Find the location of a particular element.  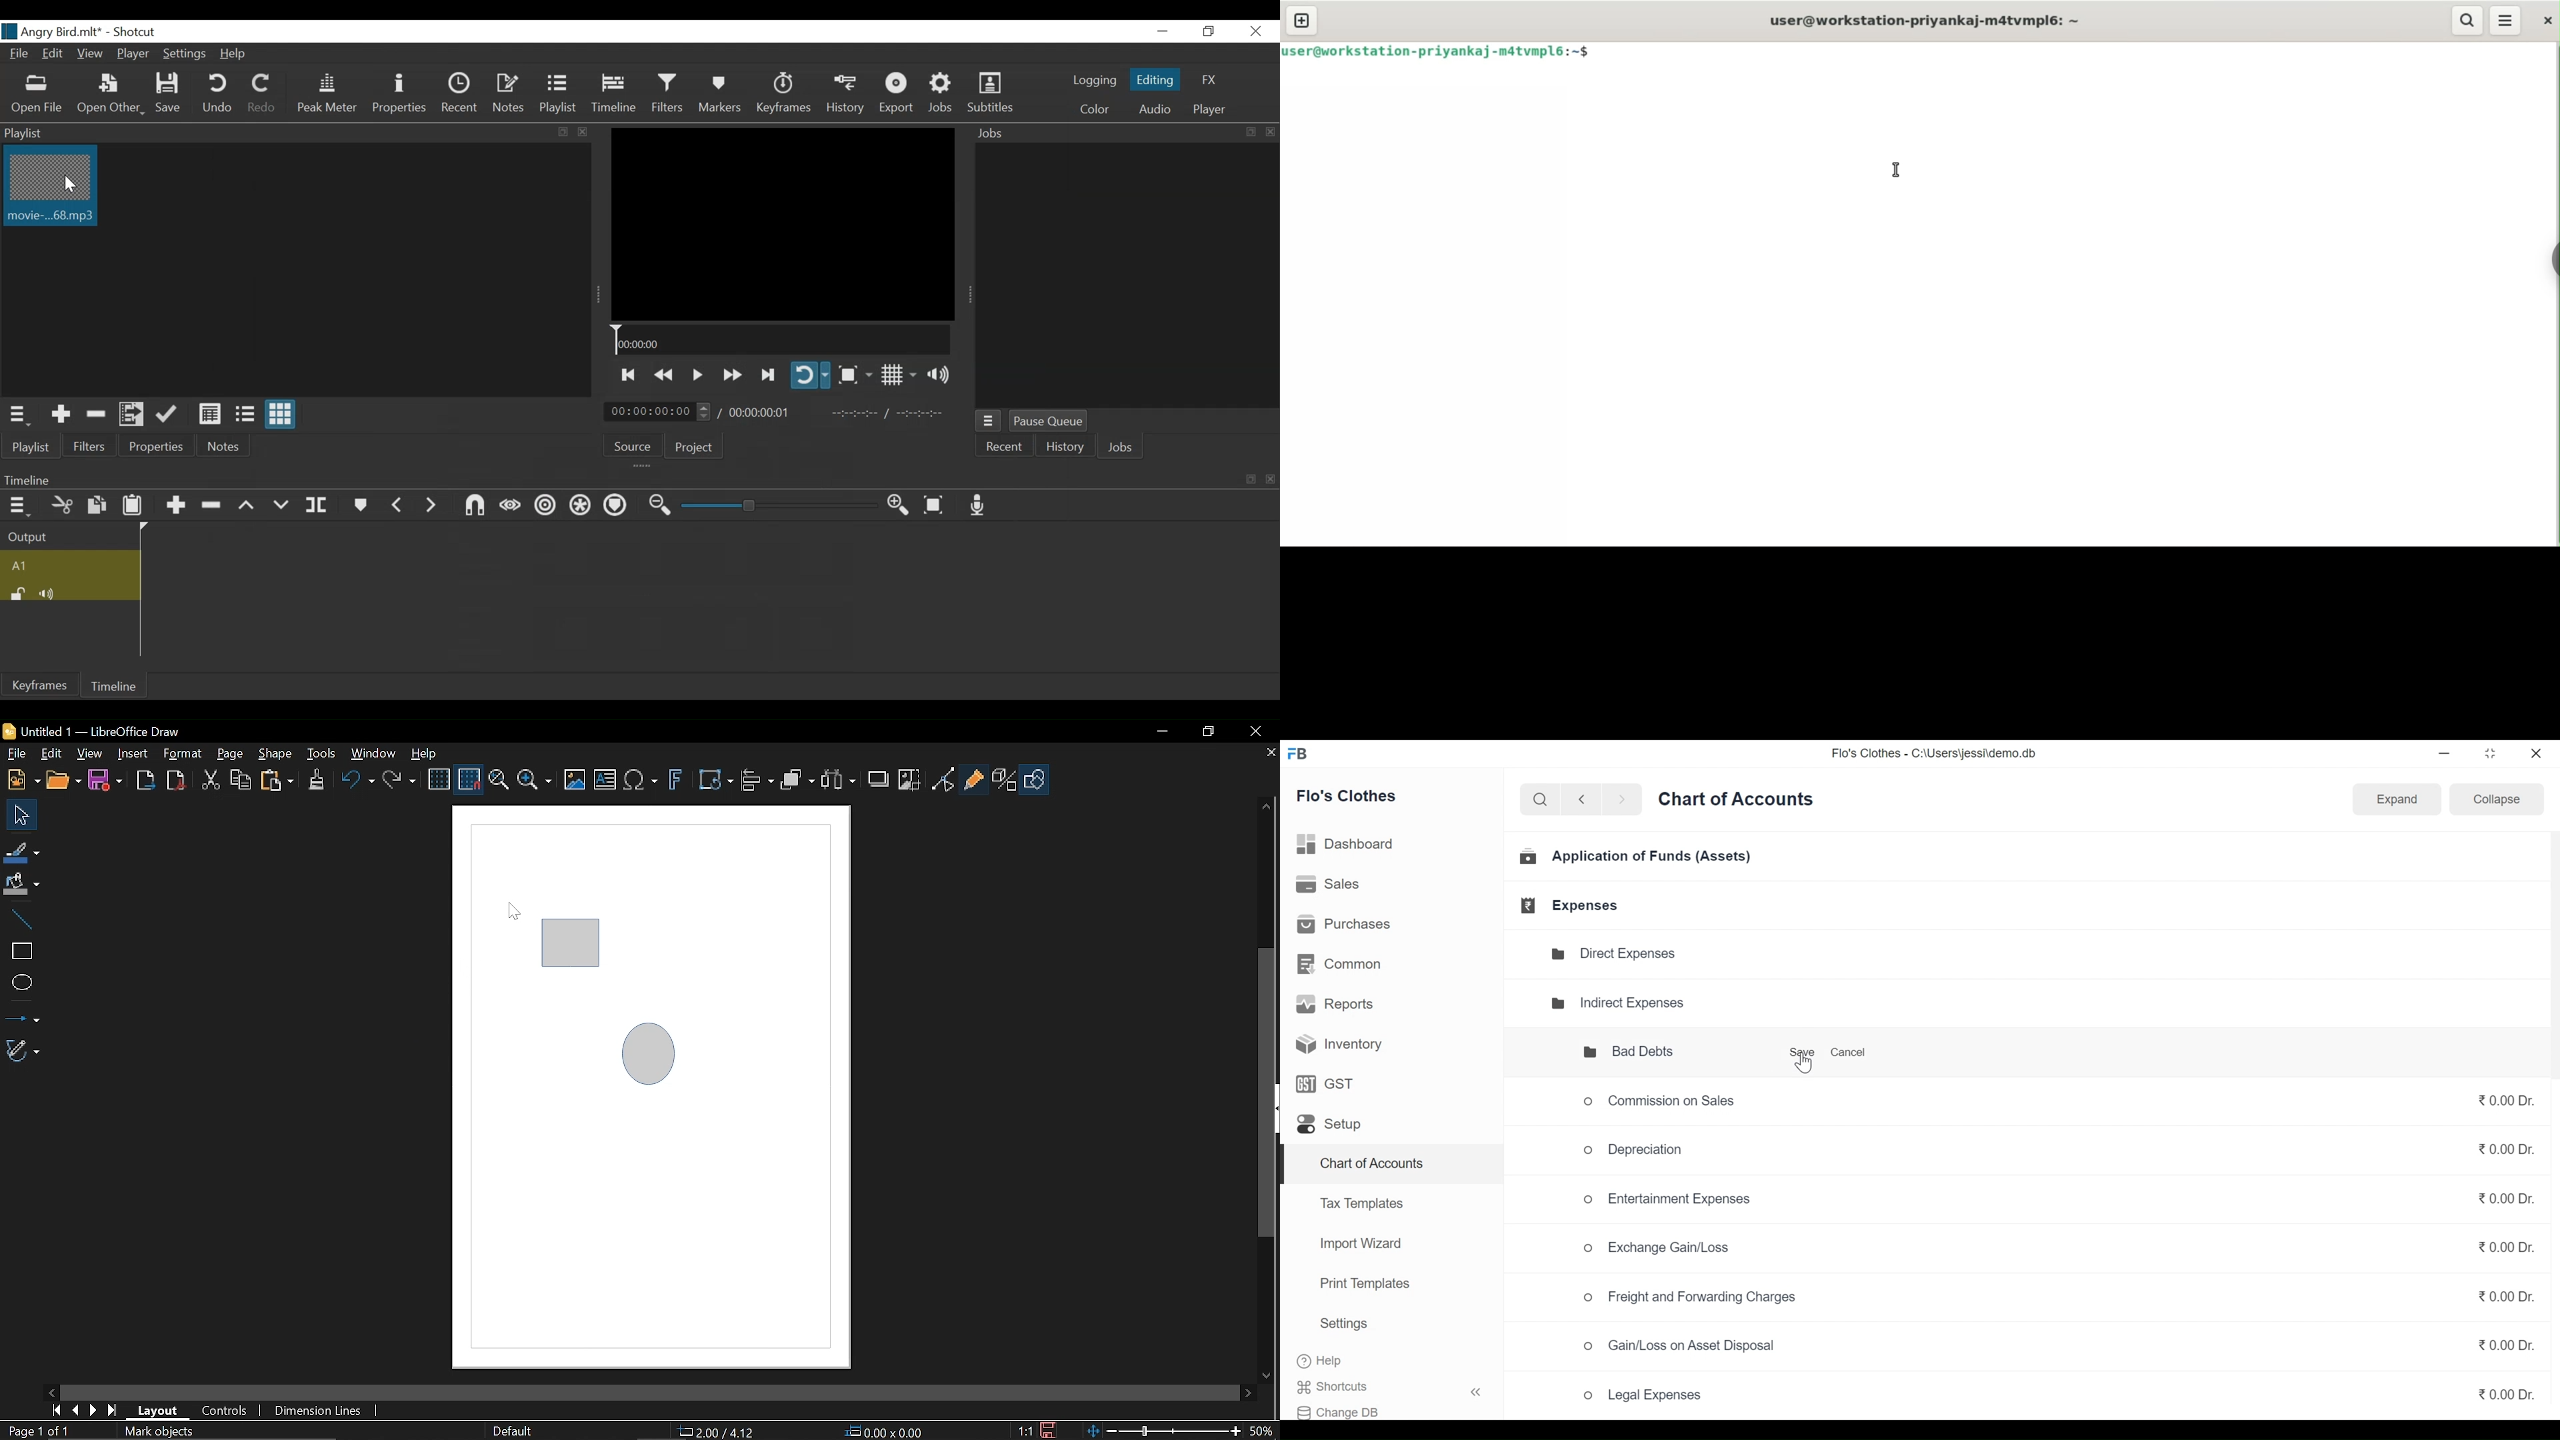

Project is located at coordinates (699, 445).